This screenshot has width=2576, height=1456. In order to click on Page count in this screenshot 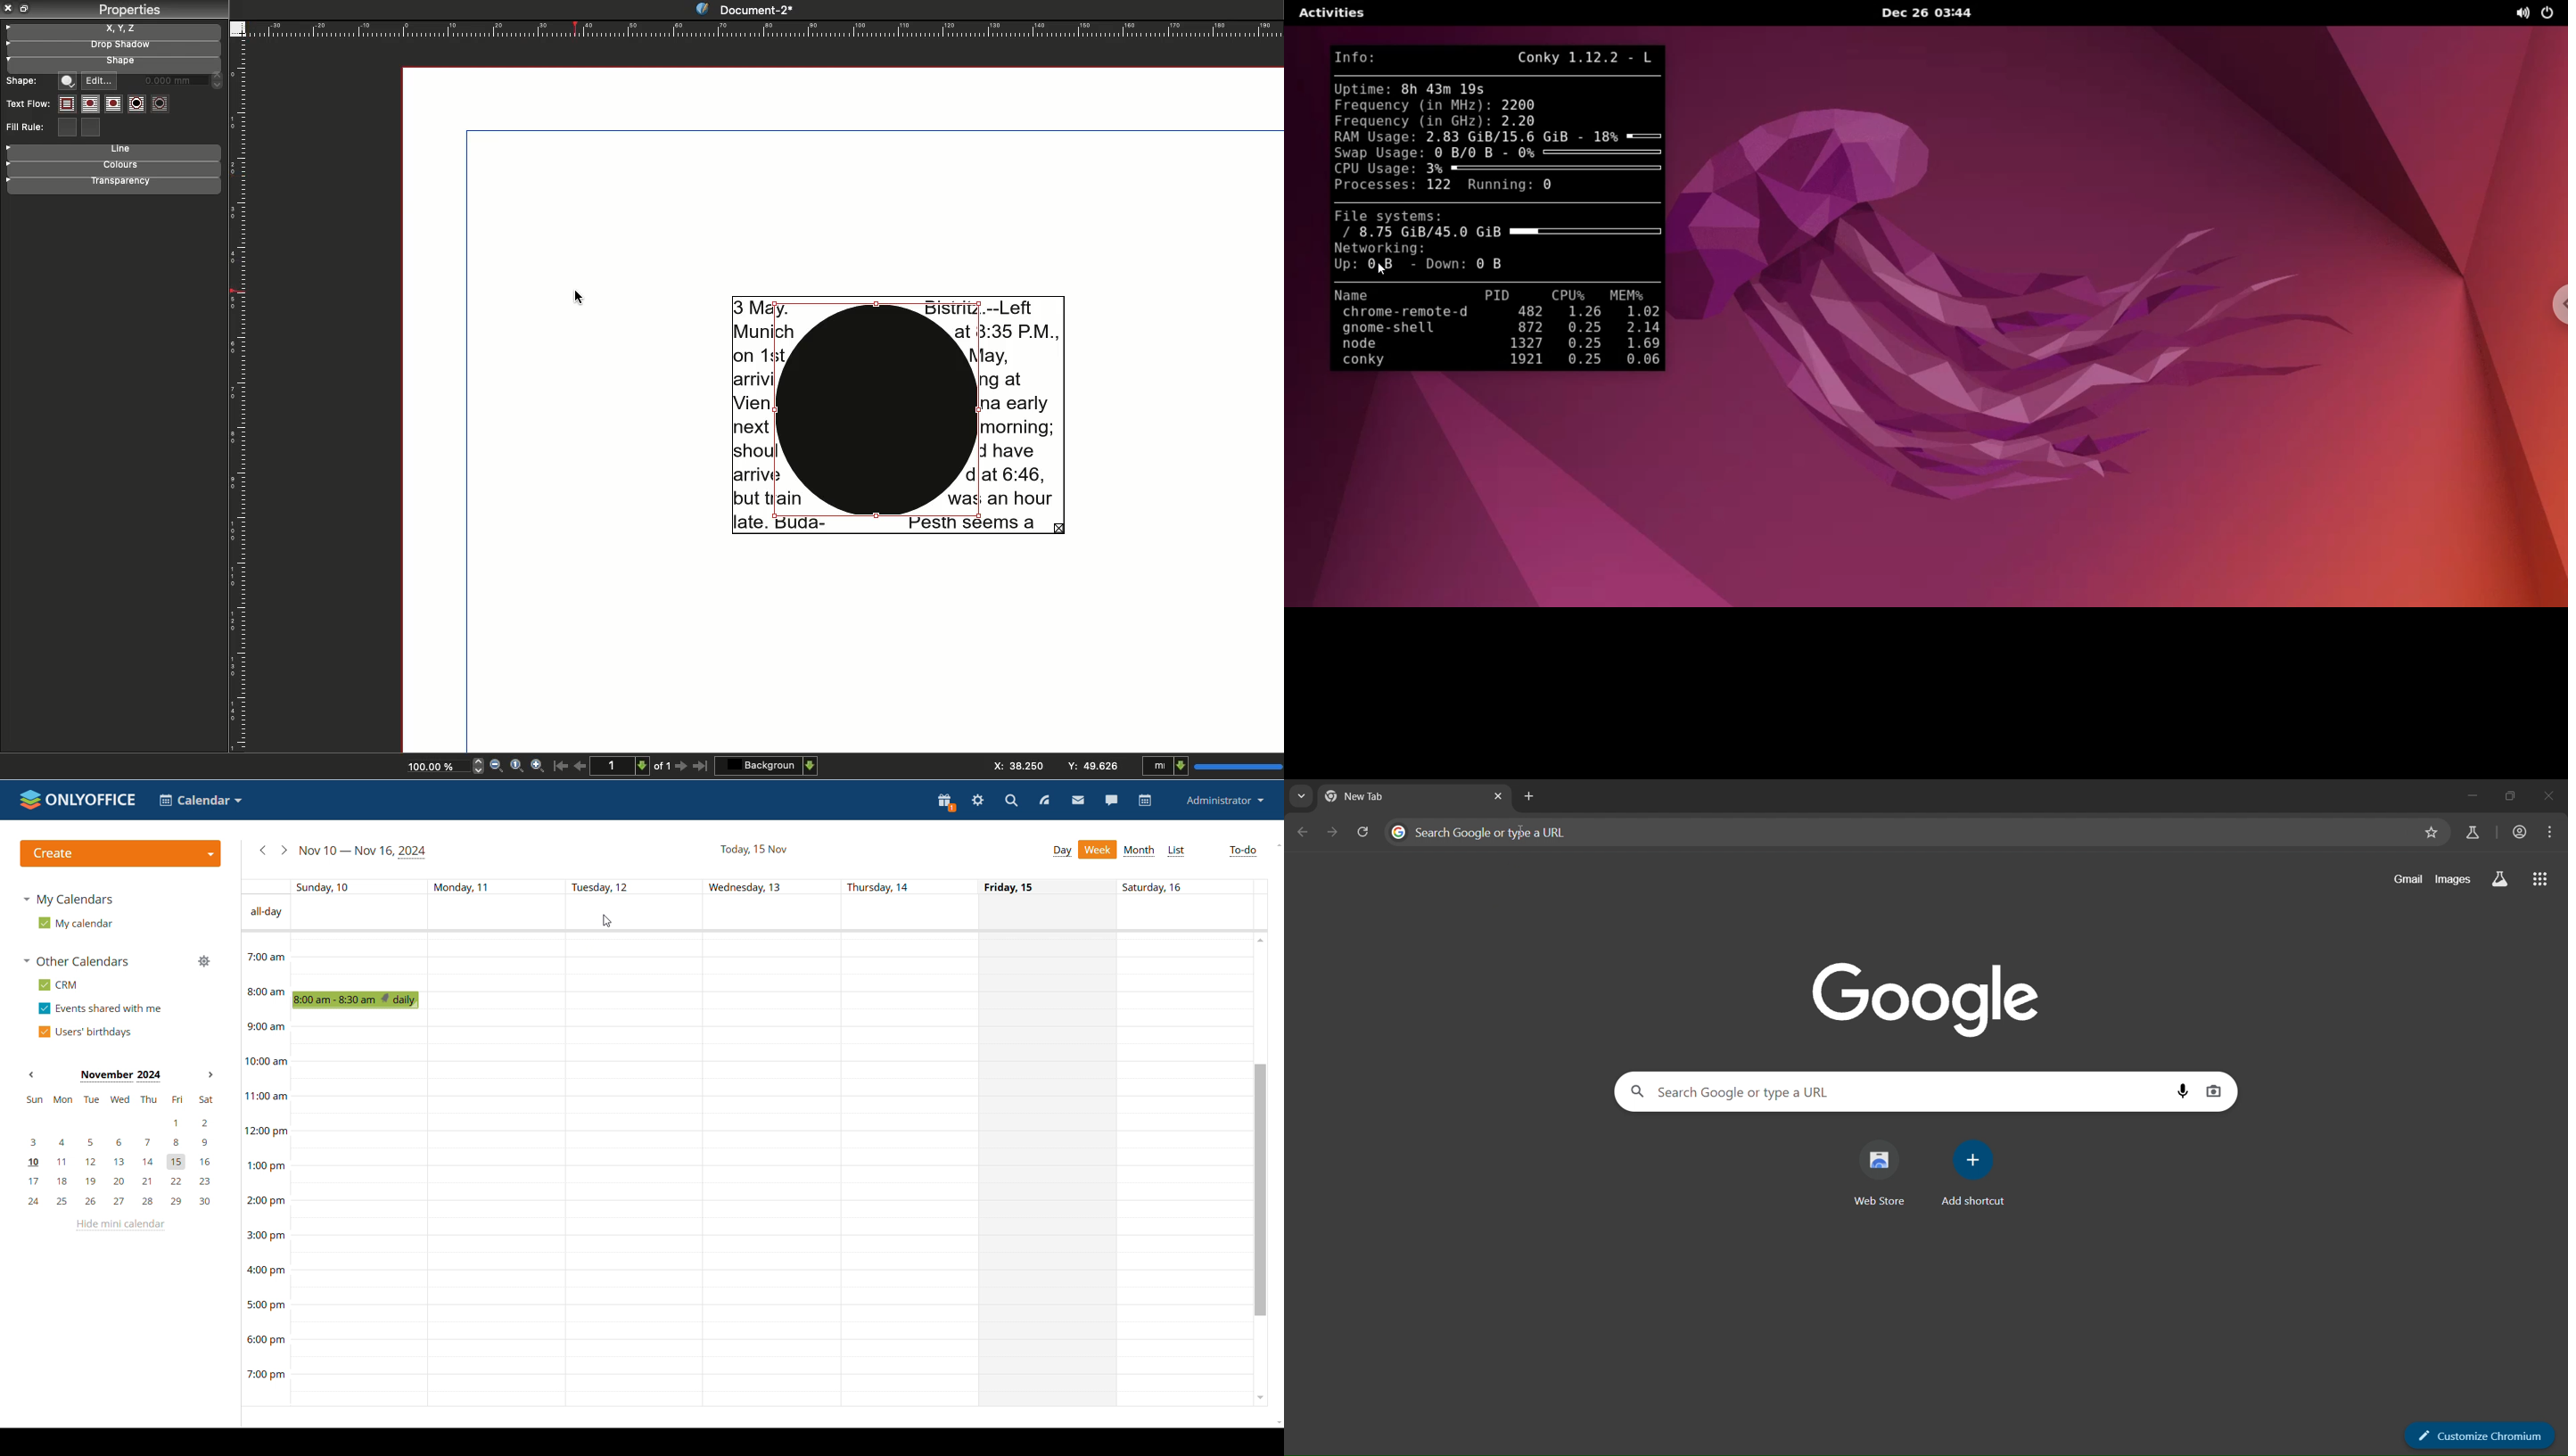, I will do `click(632, 765)`.